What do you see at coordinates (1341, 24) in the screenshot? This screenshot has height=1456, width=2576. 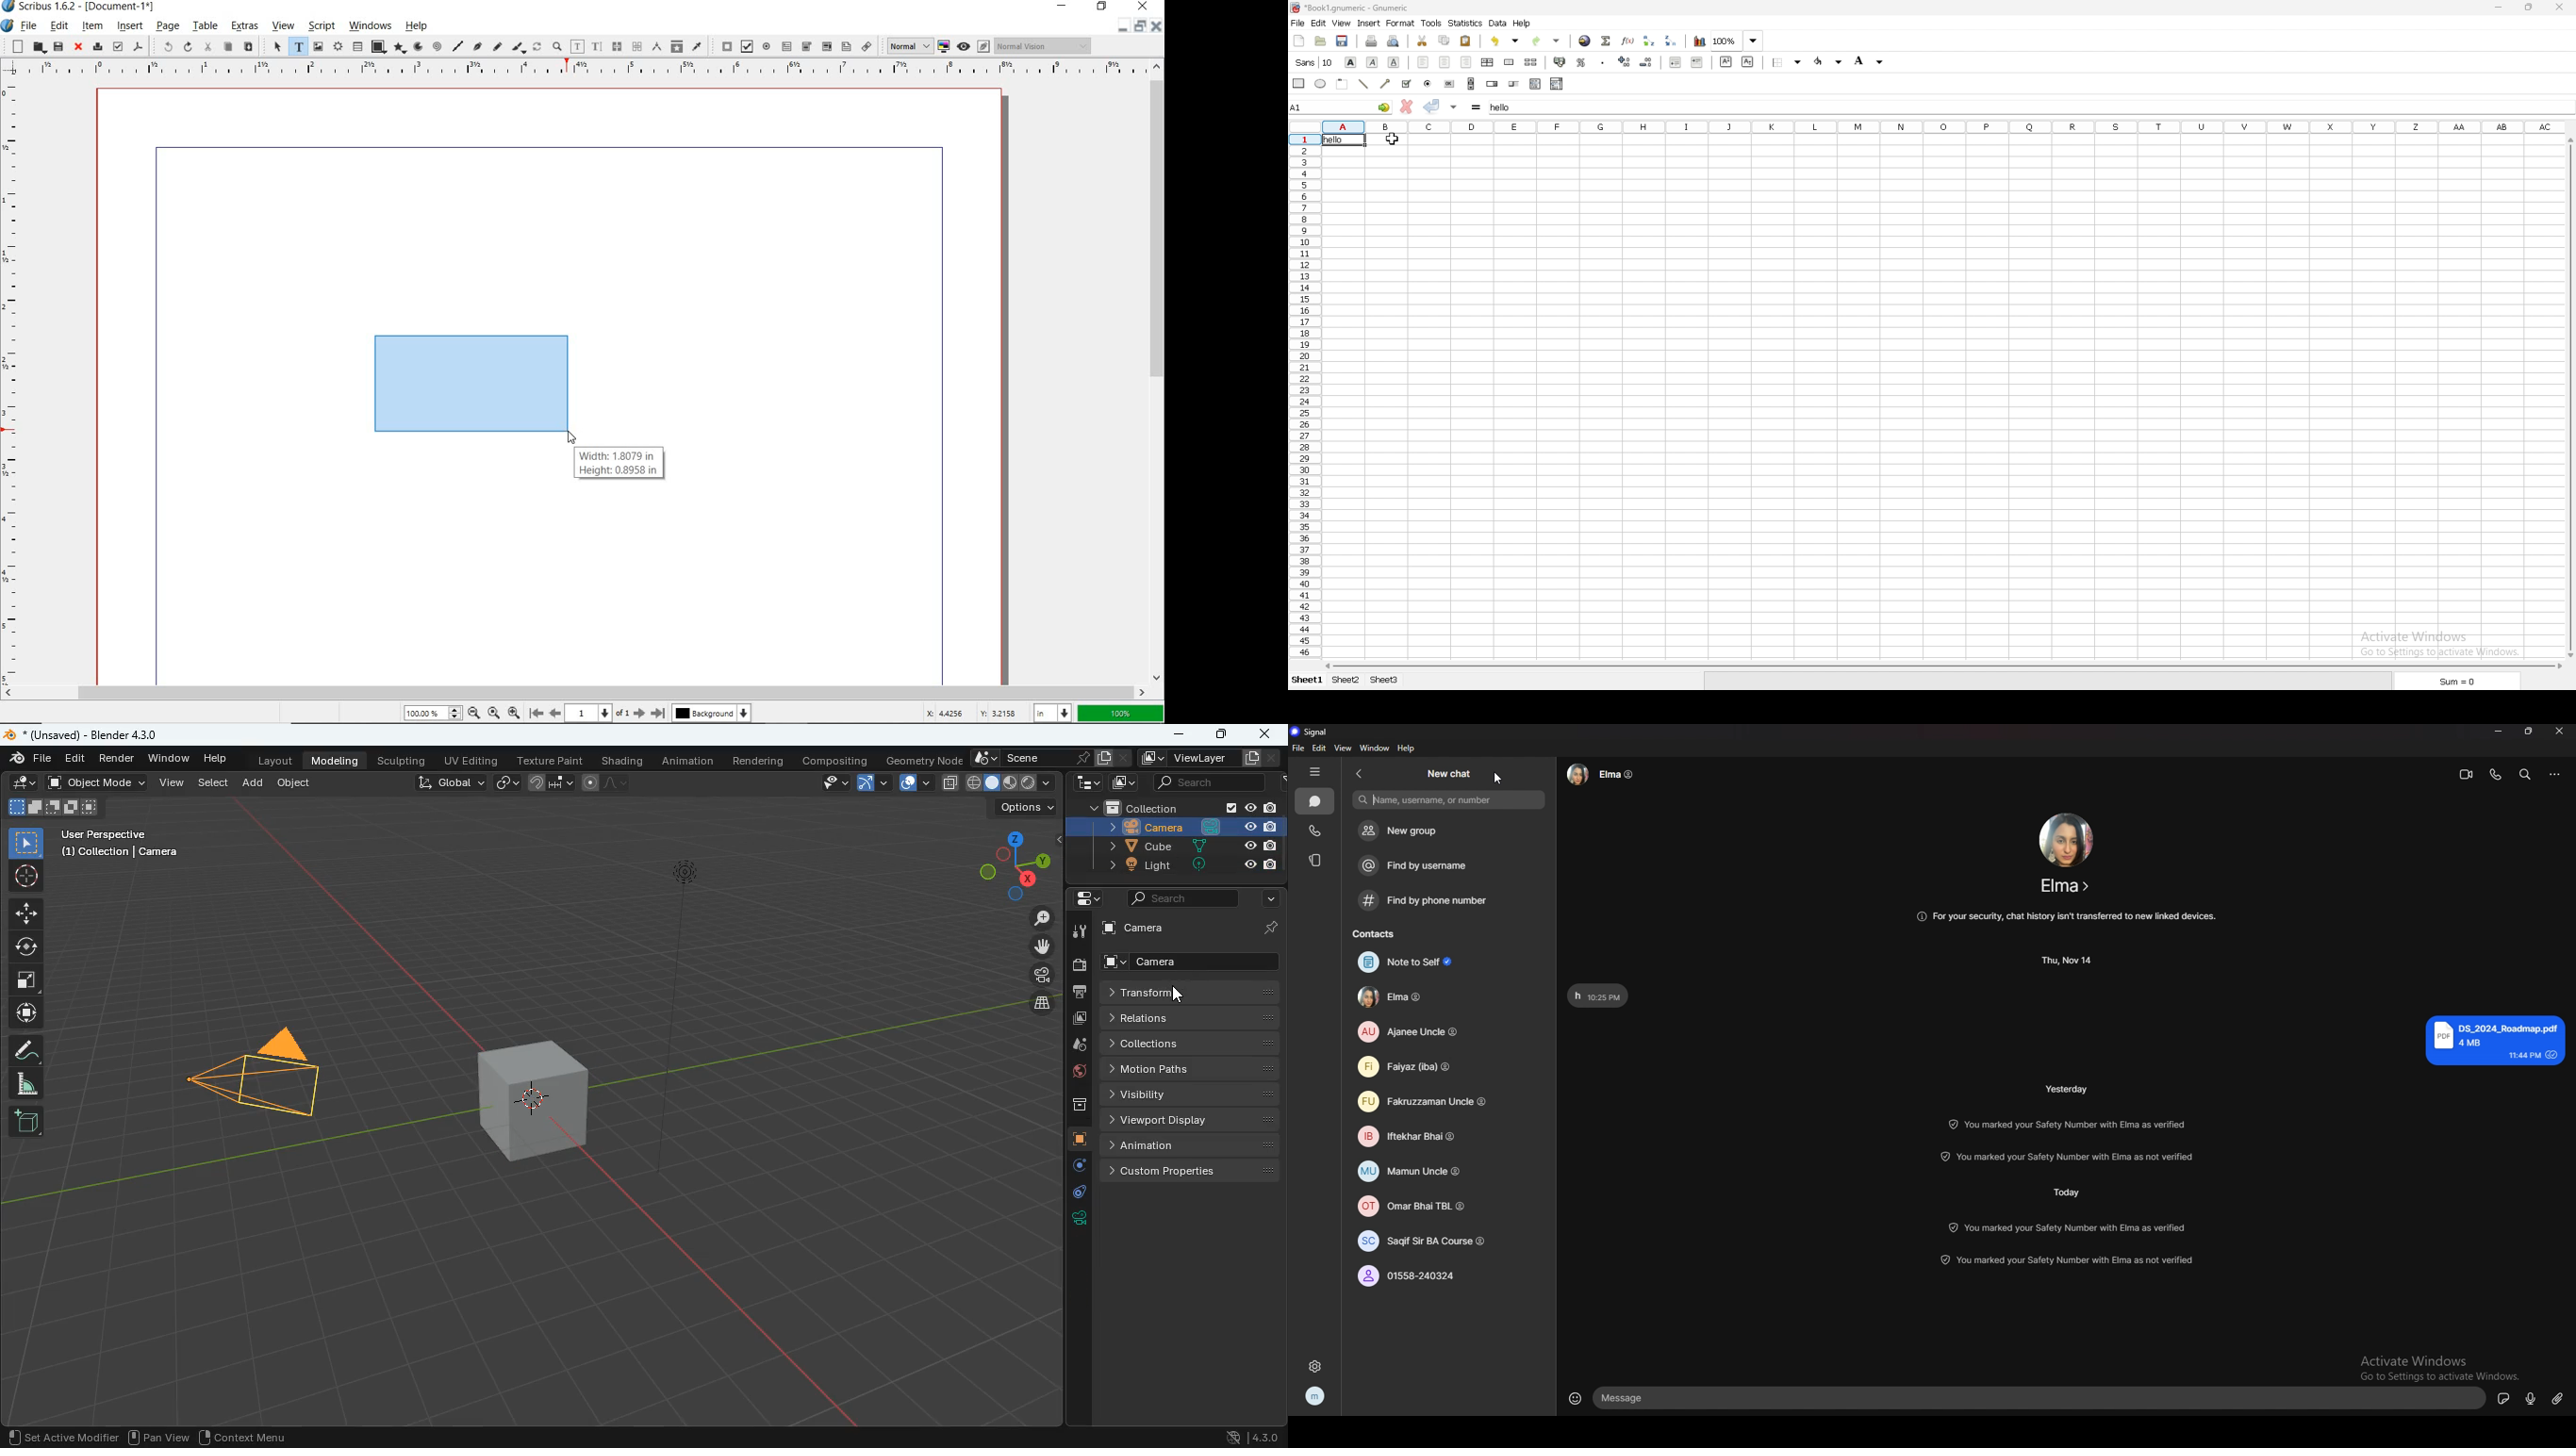 I see `view` at bounding box center [1341, 24].